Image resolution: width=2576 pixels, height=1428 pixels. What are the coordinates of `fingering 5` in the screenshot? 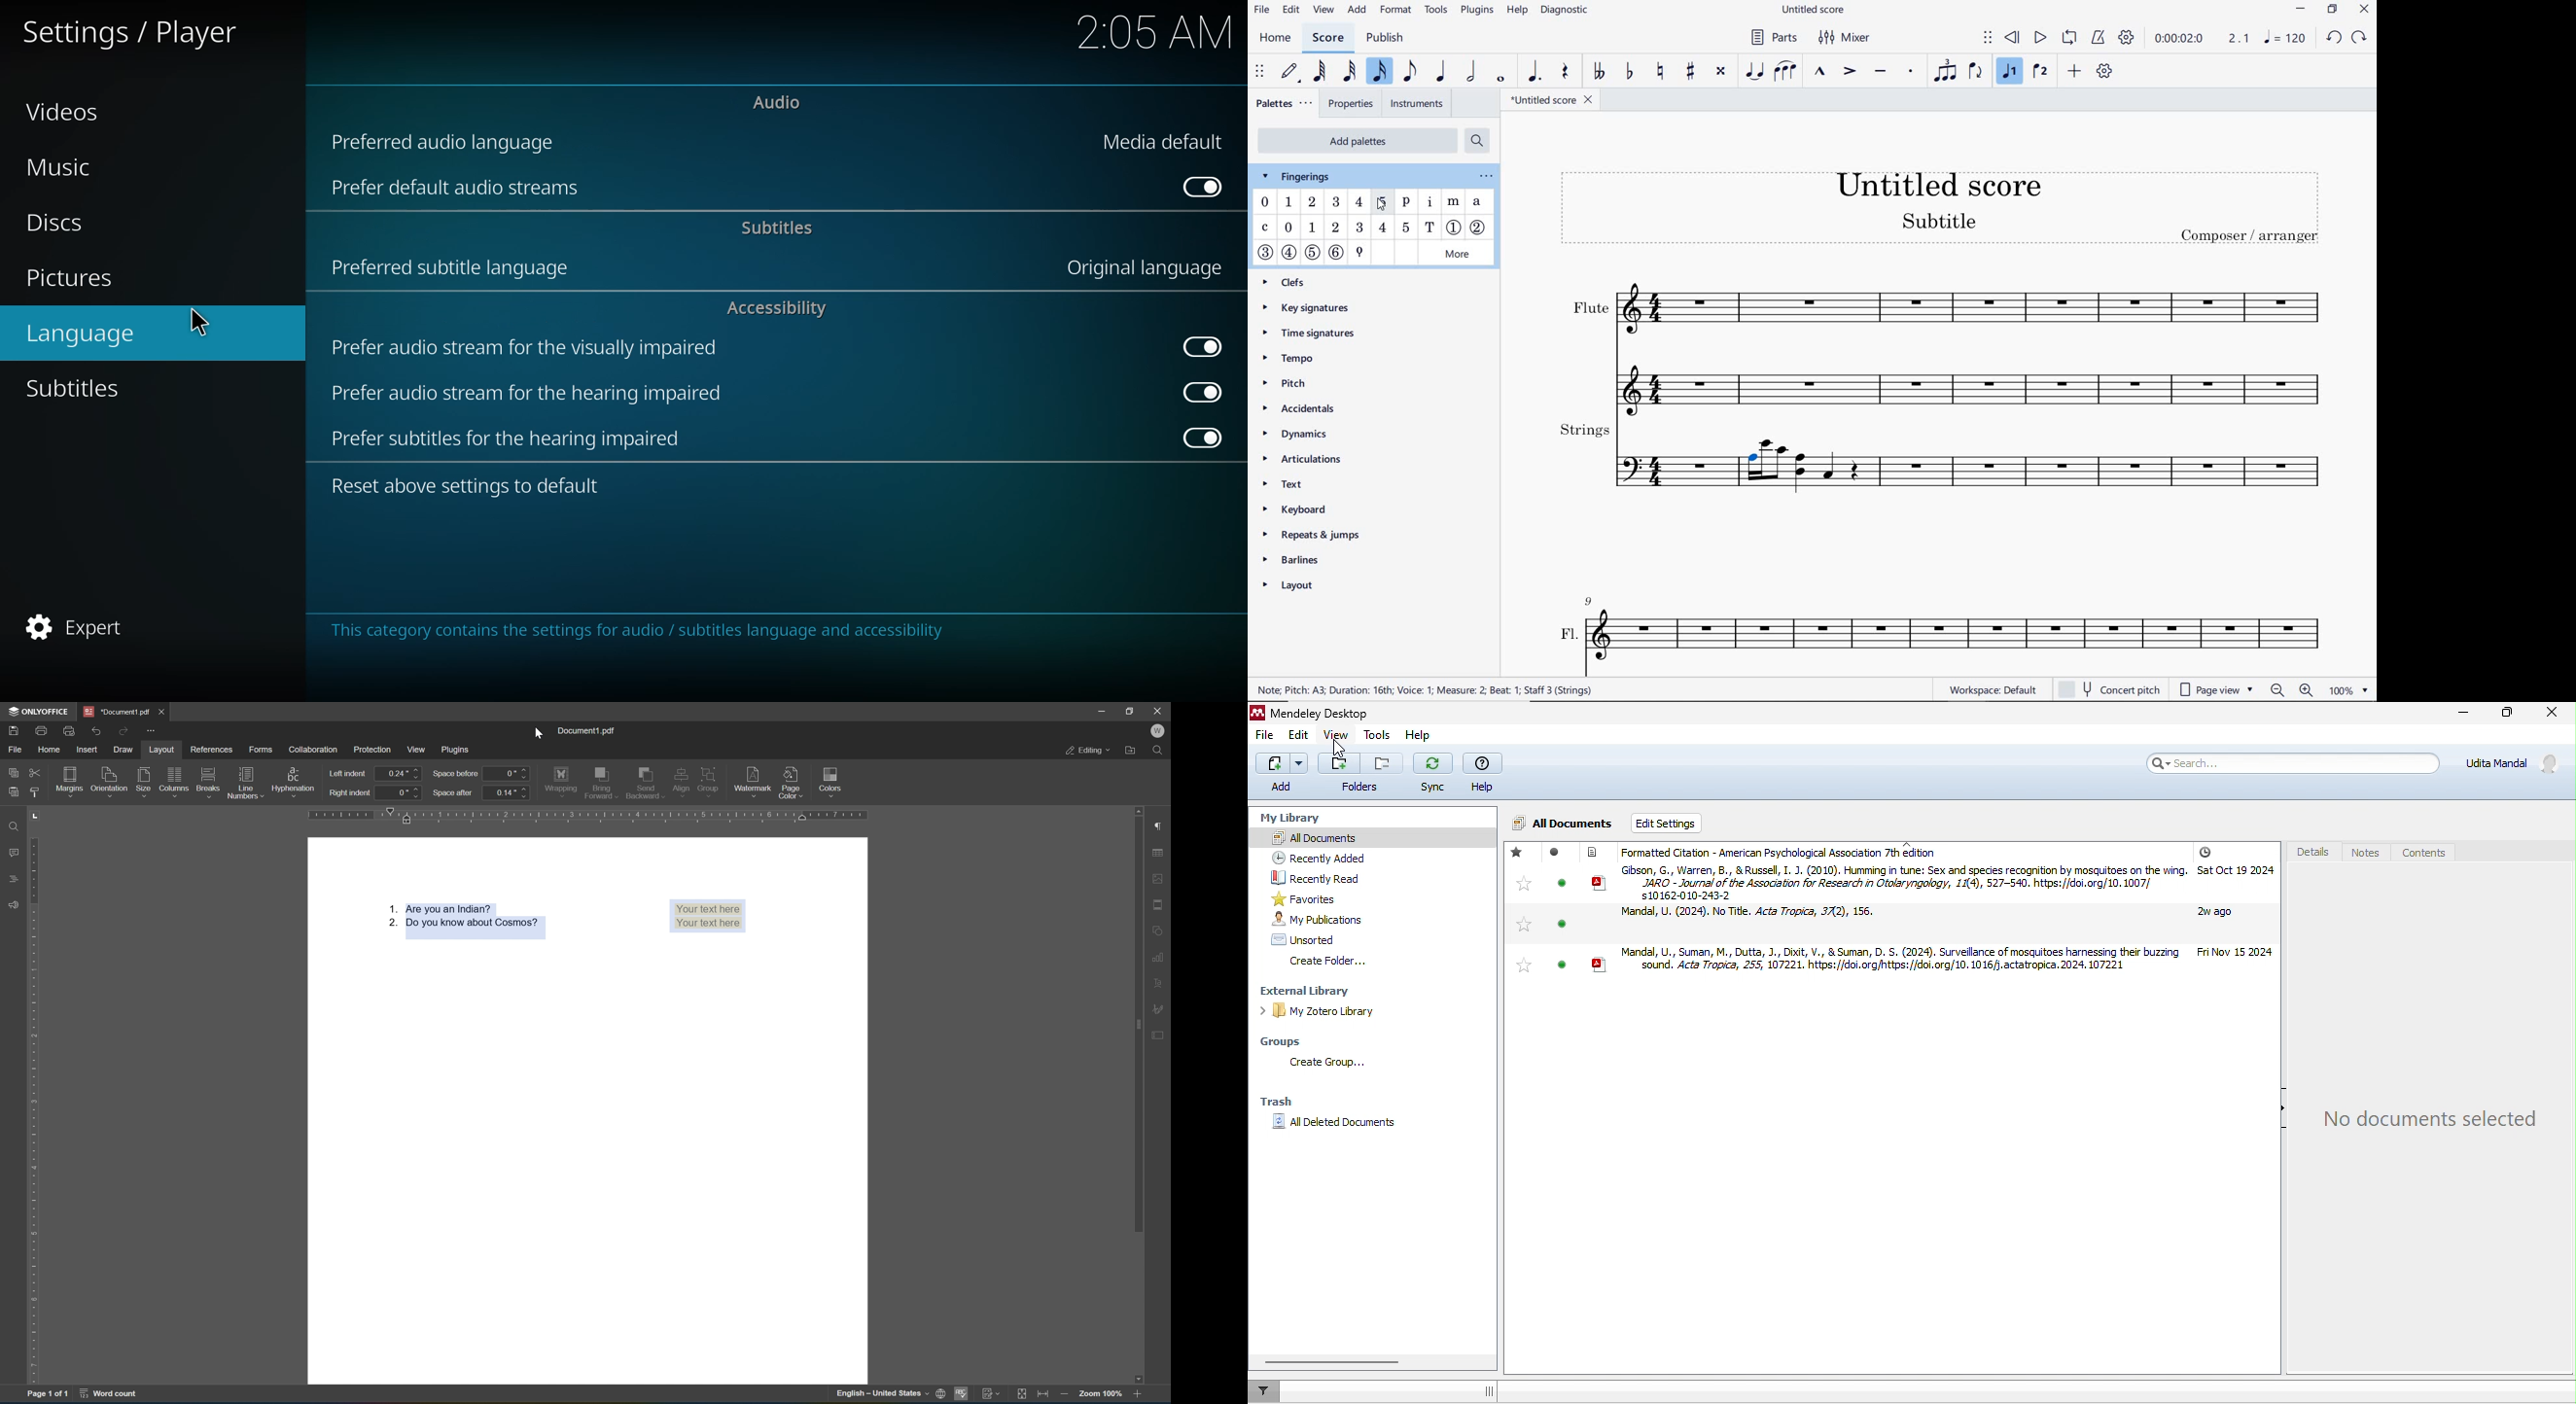 It's located at (1383, 204).